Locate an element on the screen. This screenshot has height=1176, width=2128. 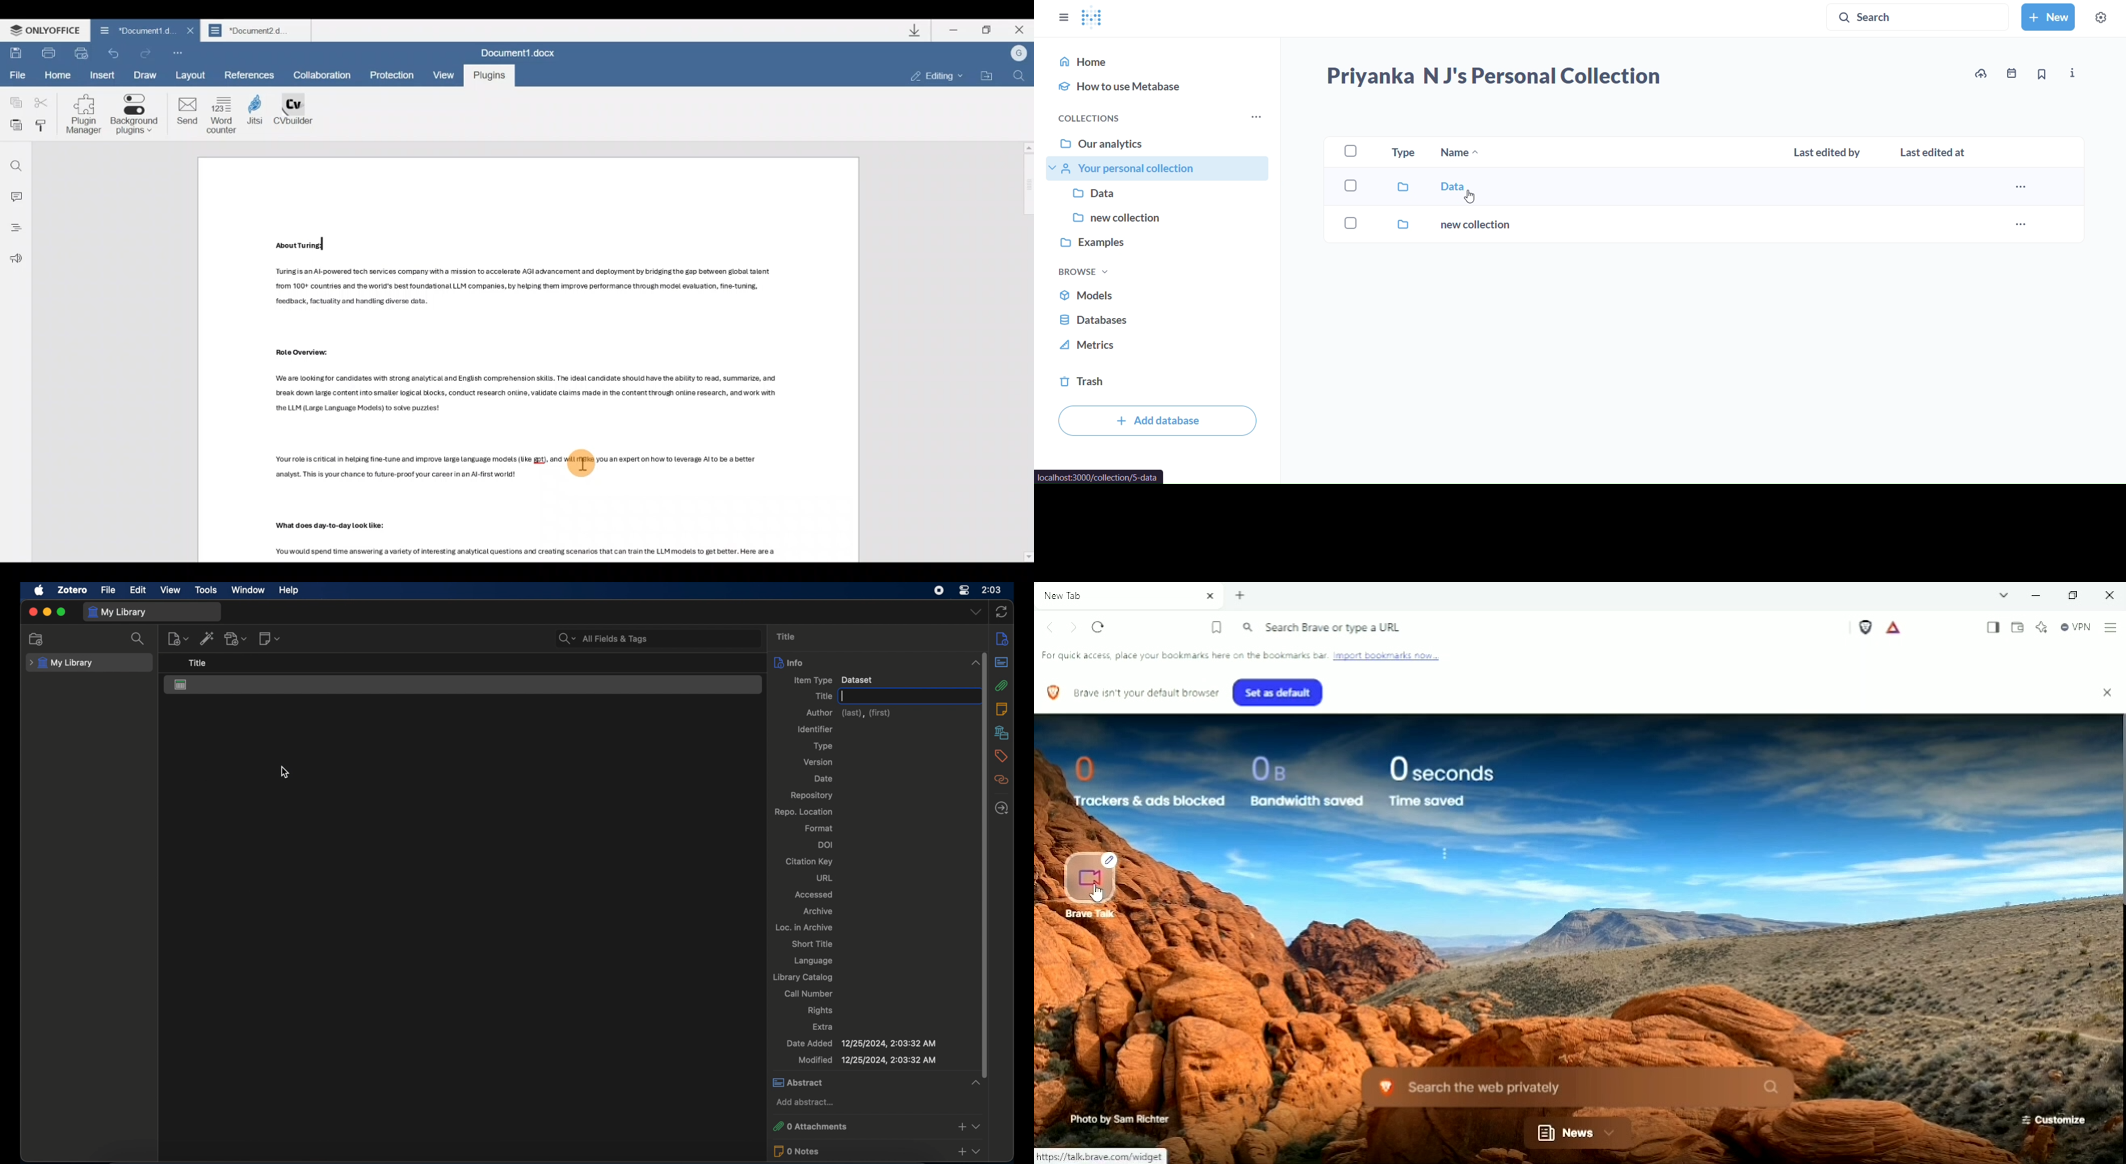
archive is located at coordinates (819, 911).